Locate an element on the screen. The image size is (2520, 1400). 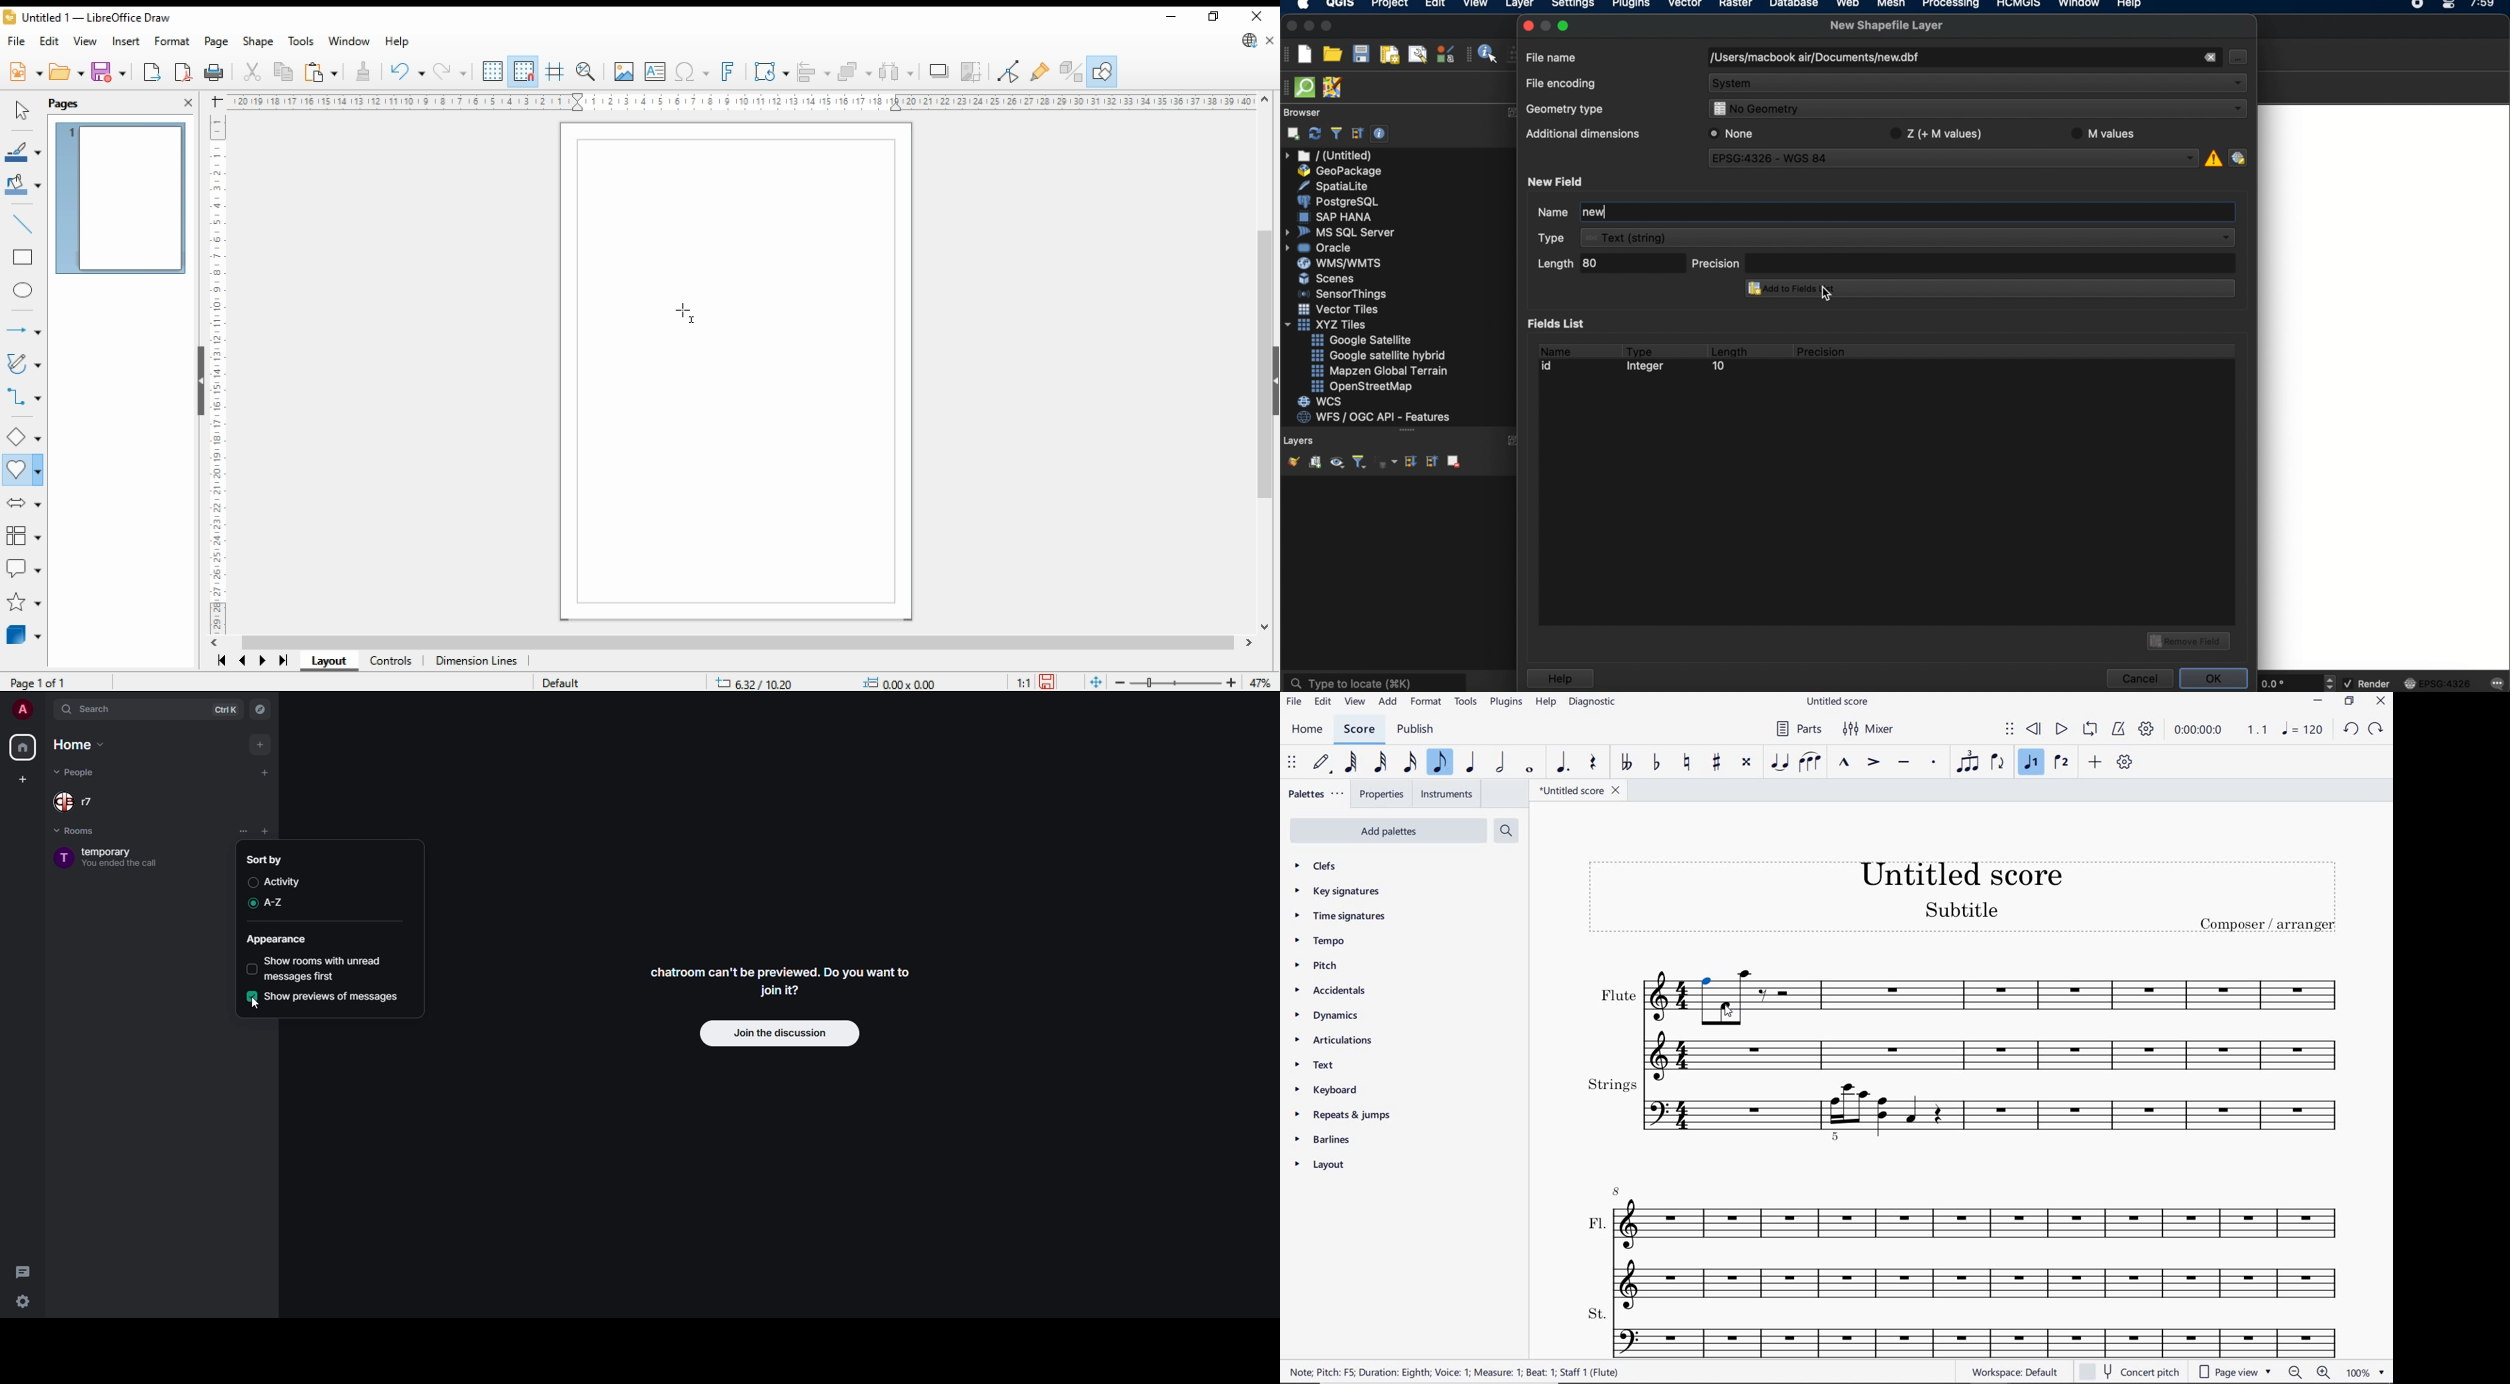
insert is located at coordinates (126, 42).